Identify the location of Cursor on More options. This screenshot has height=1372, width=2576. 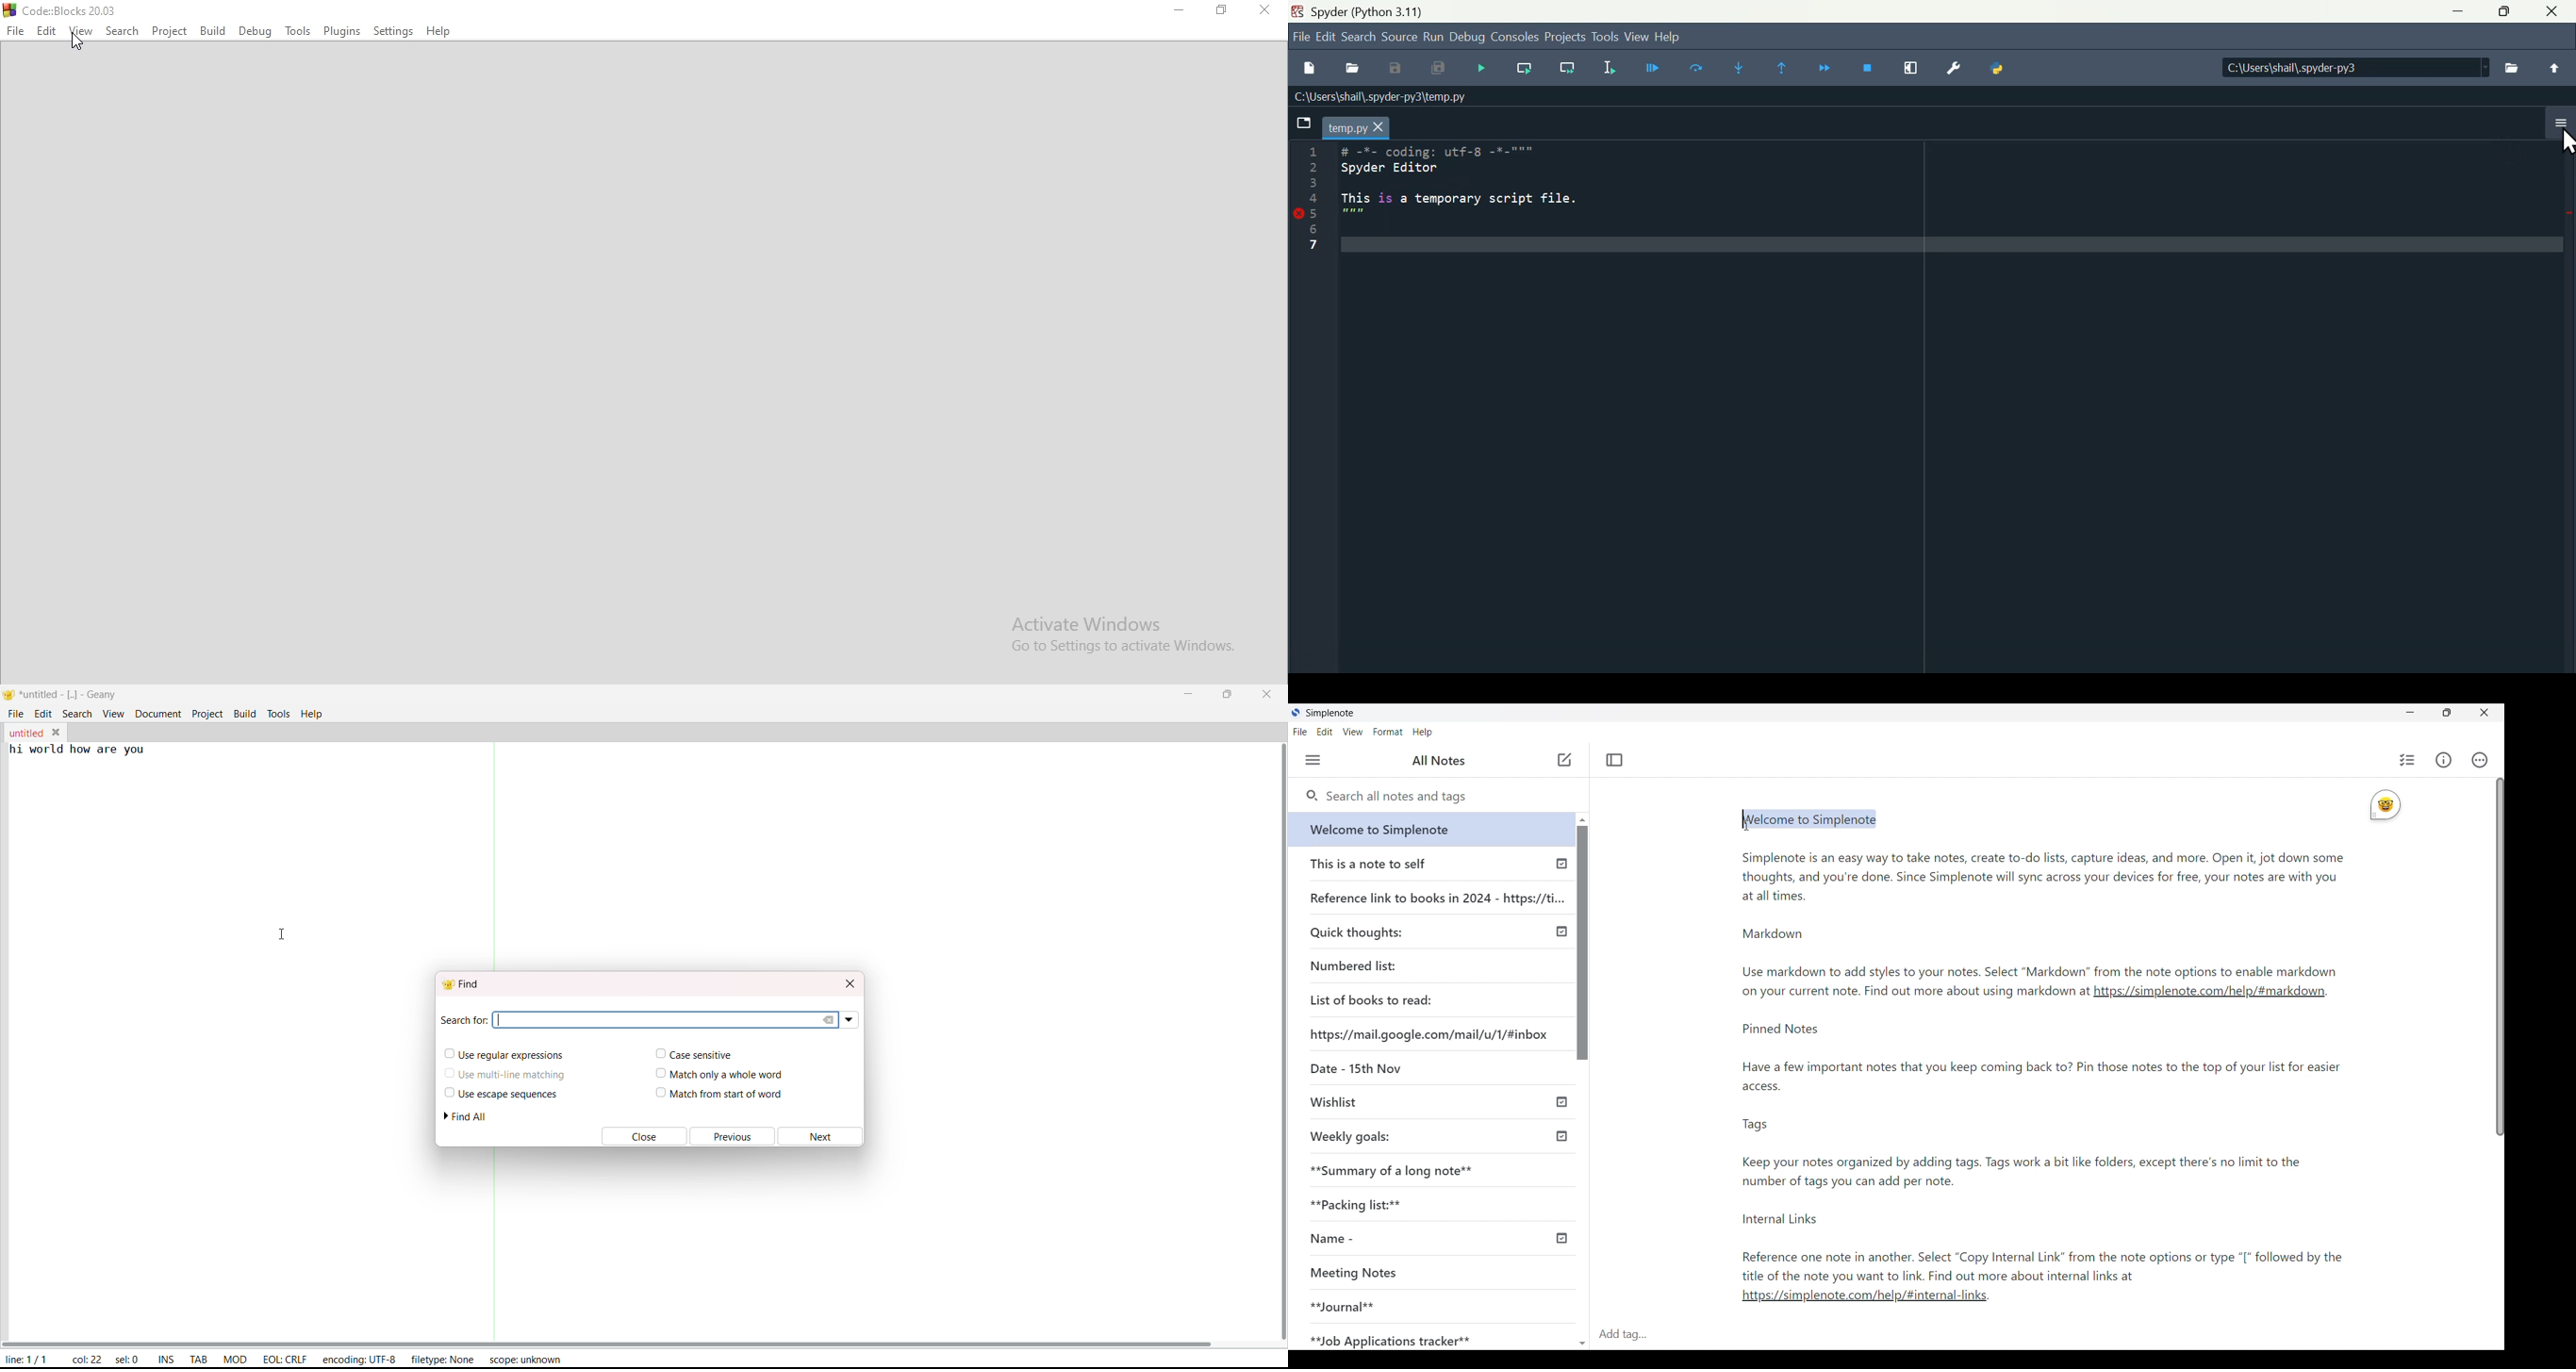
(2563, 142).